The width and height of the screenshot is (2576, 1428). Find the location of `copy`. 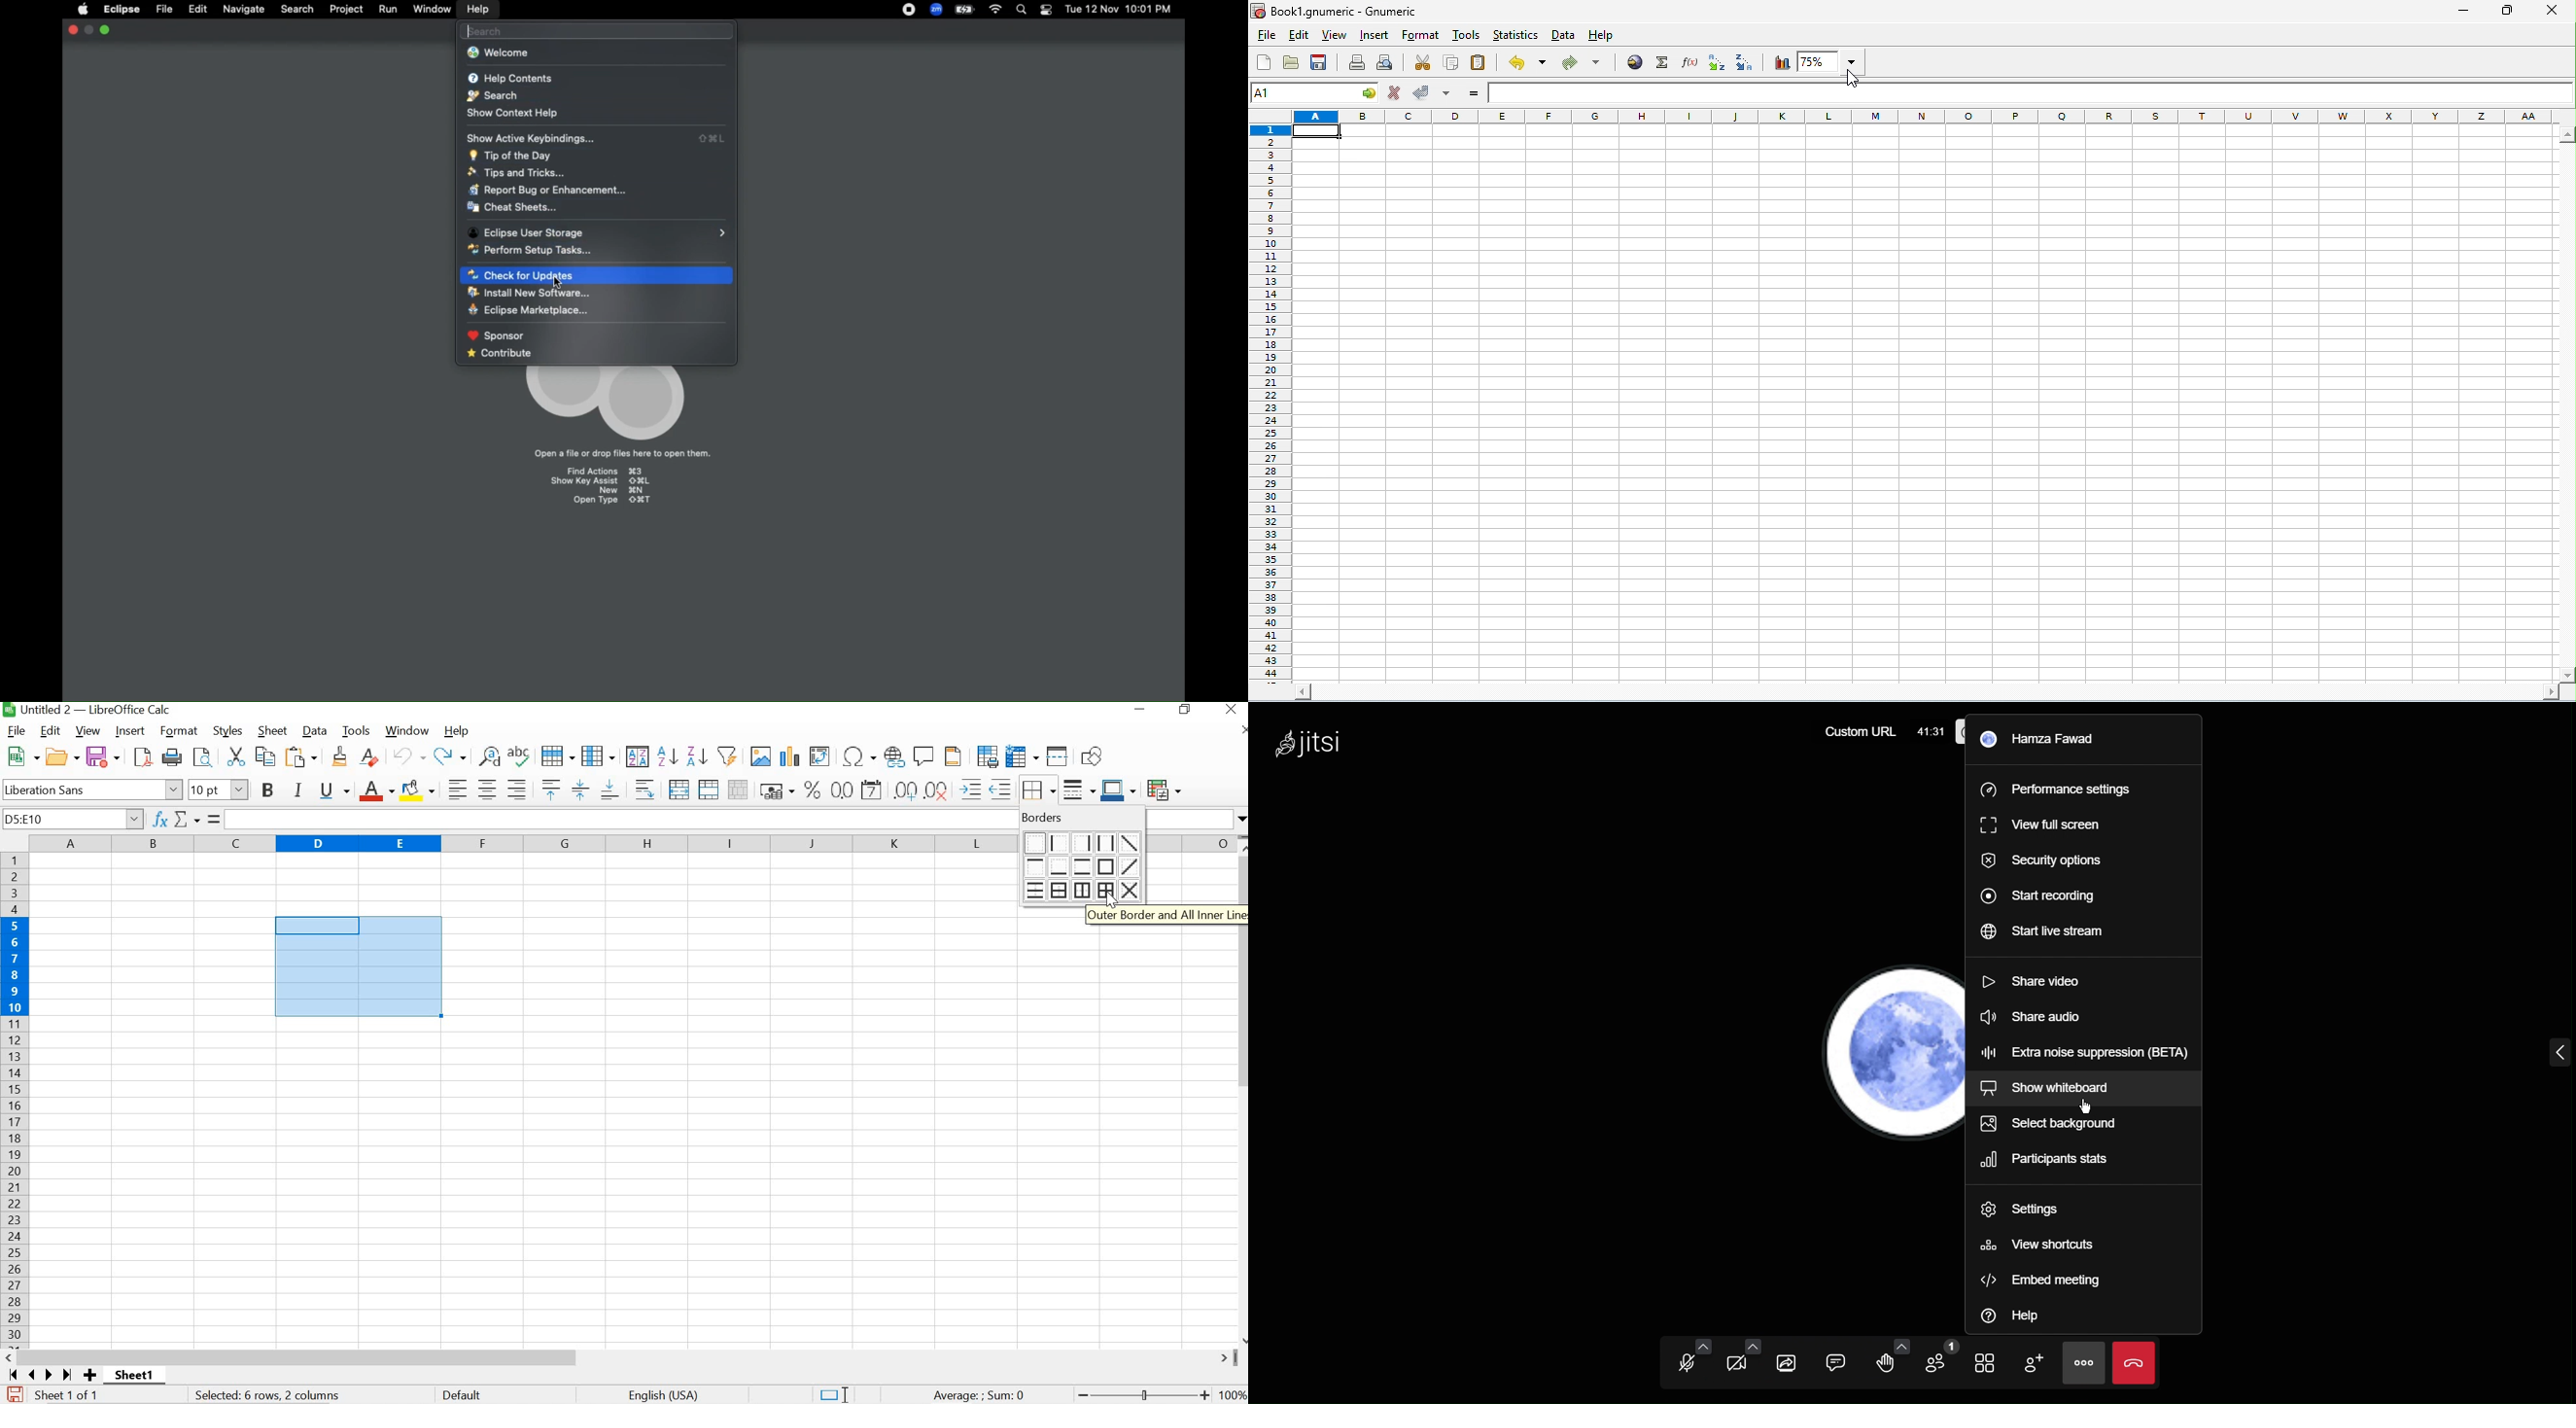

copy is located at coordinates (1452, 63).